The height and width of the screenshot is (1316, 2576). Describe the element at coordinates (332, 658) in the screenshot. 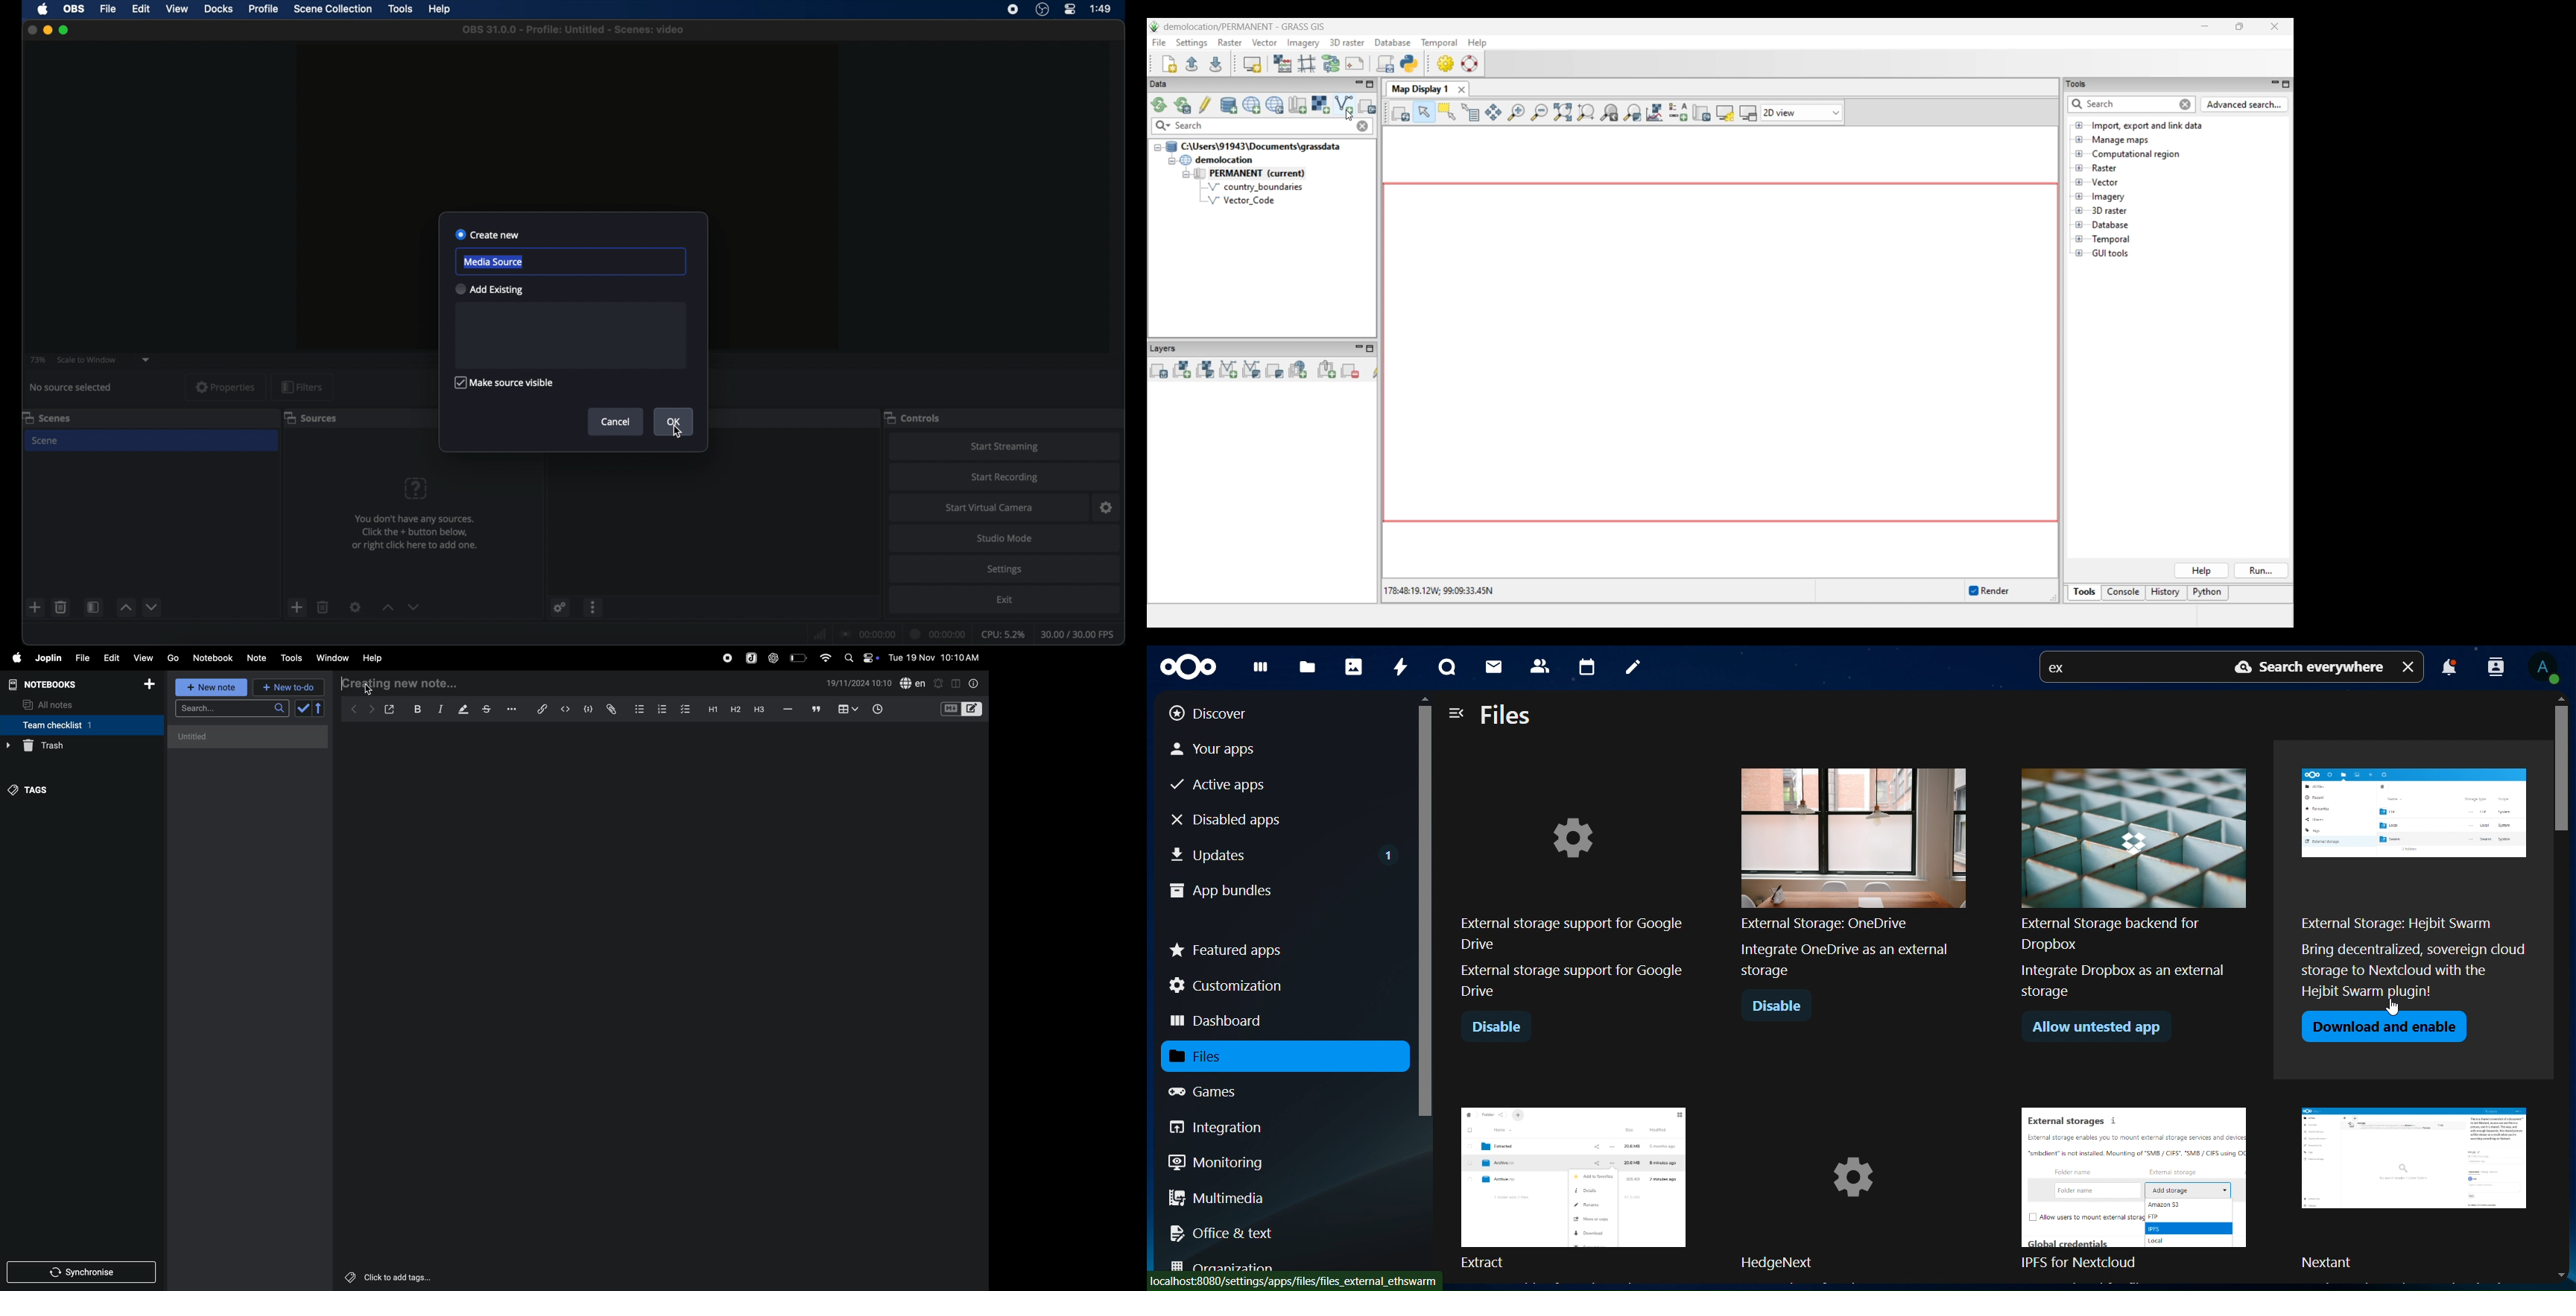

I see `window` at that location.